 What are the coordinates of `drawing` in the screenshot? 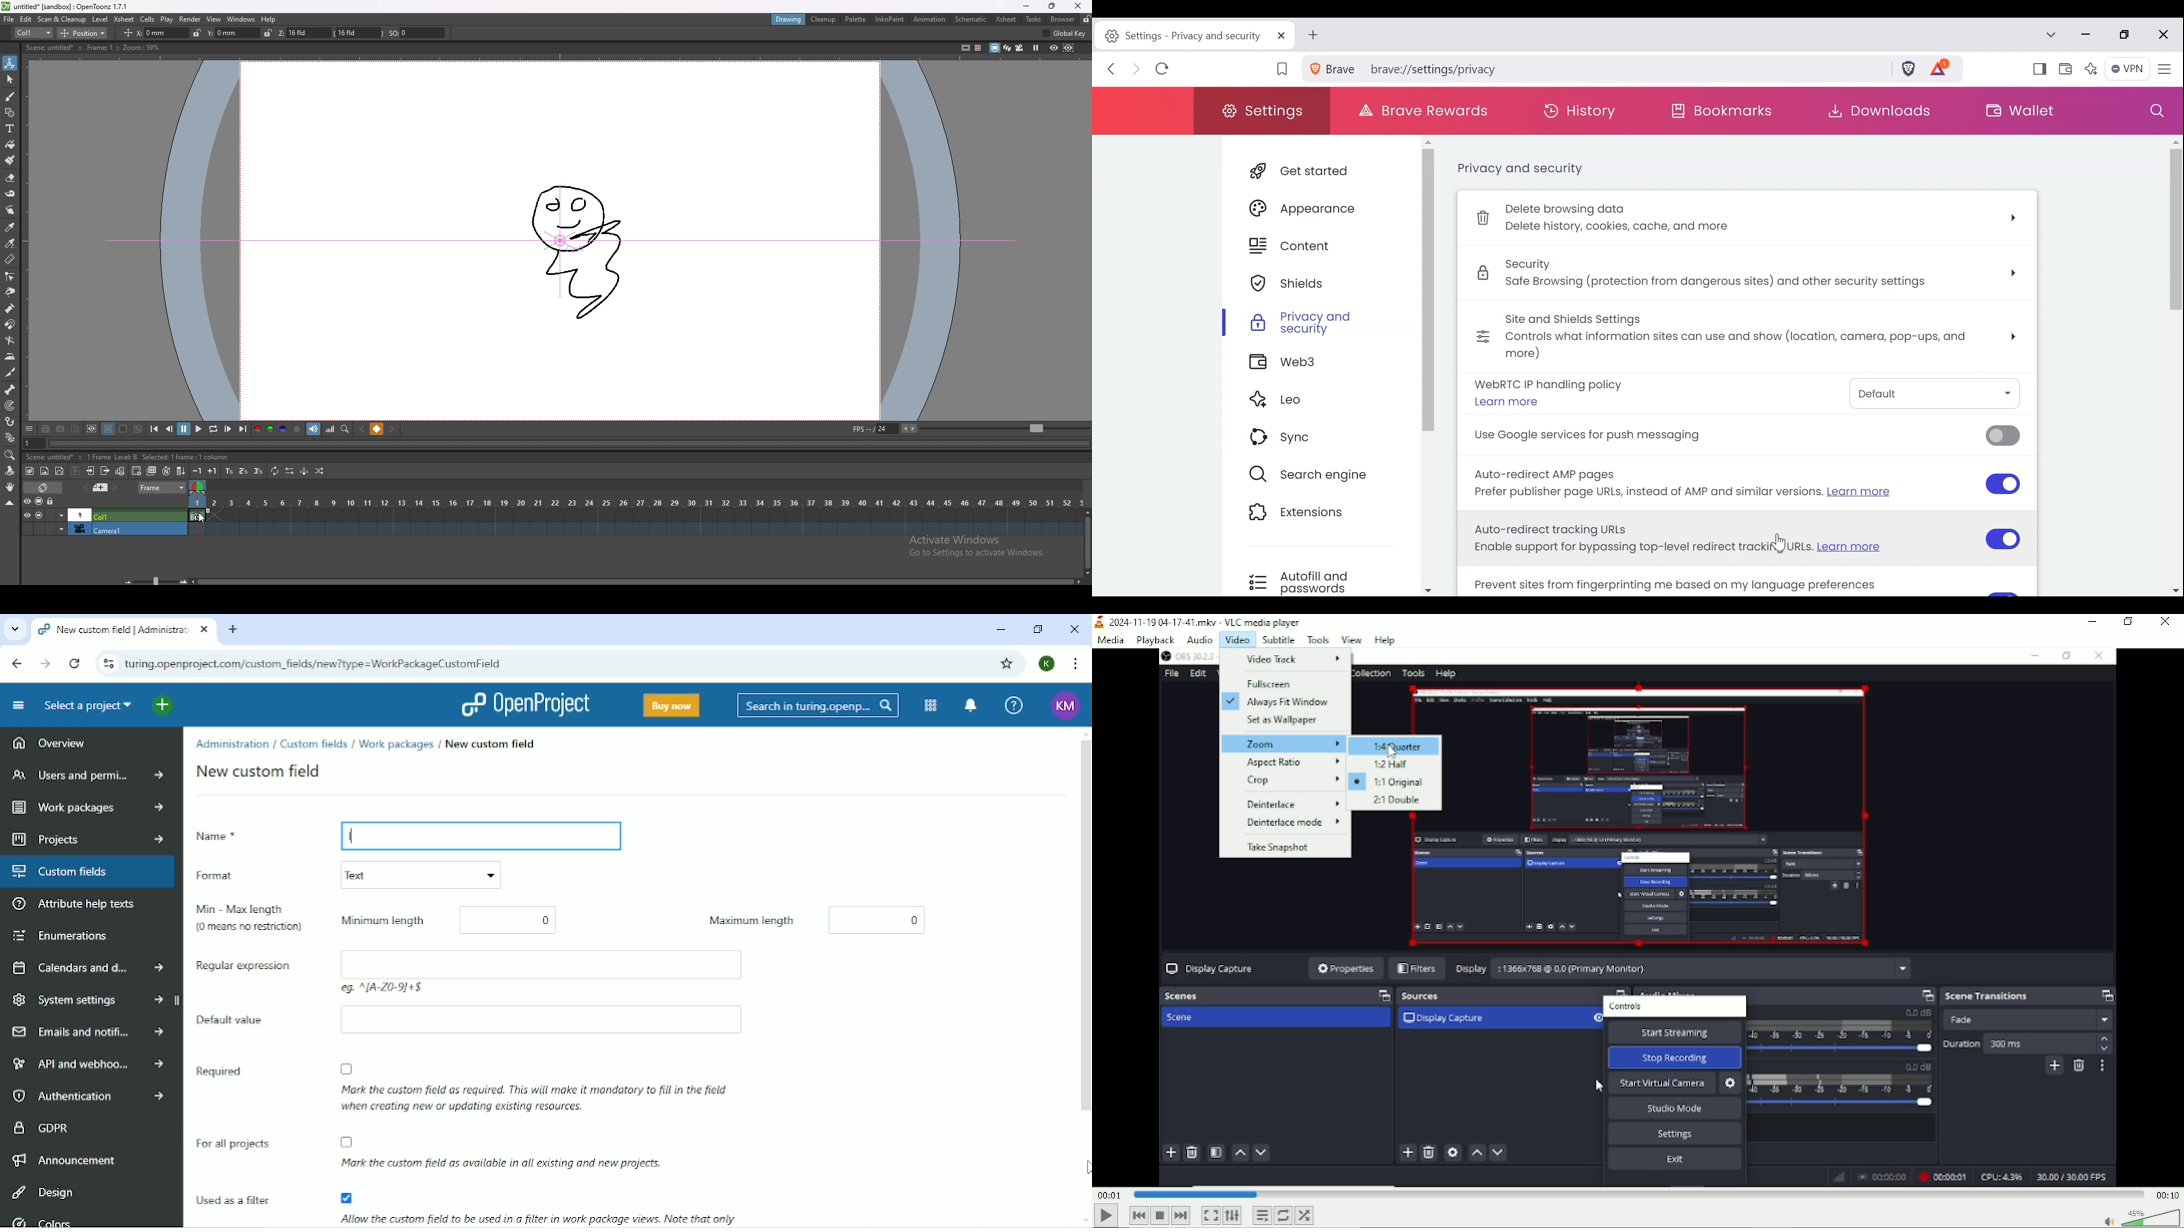 It's located at (578, 247).